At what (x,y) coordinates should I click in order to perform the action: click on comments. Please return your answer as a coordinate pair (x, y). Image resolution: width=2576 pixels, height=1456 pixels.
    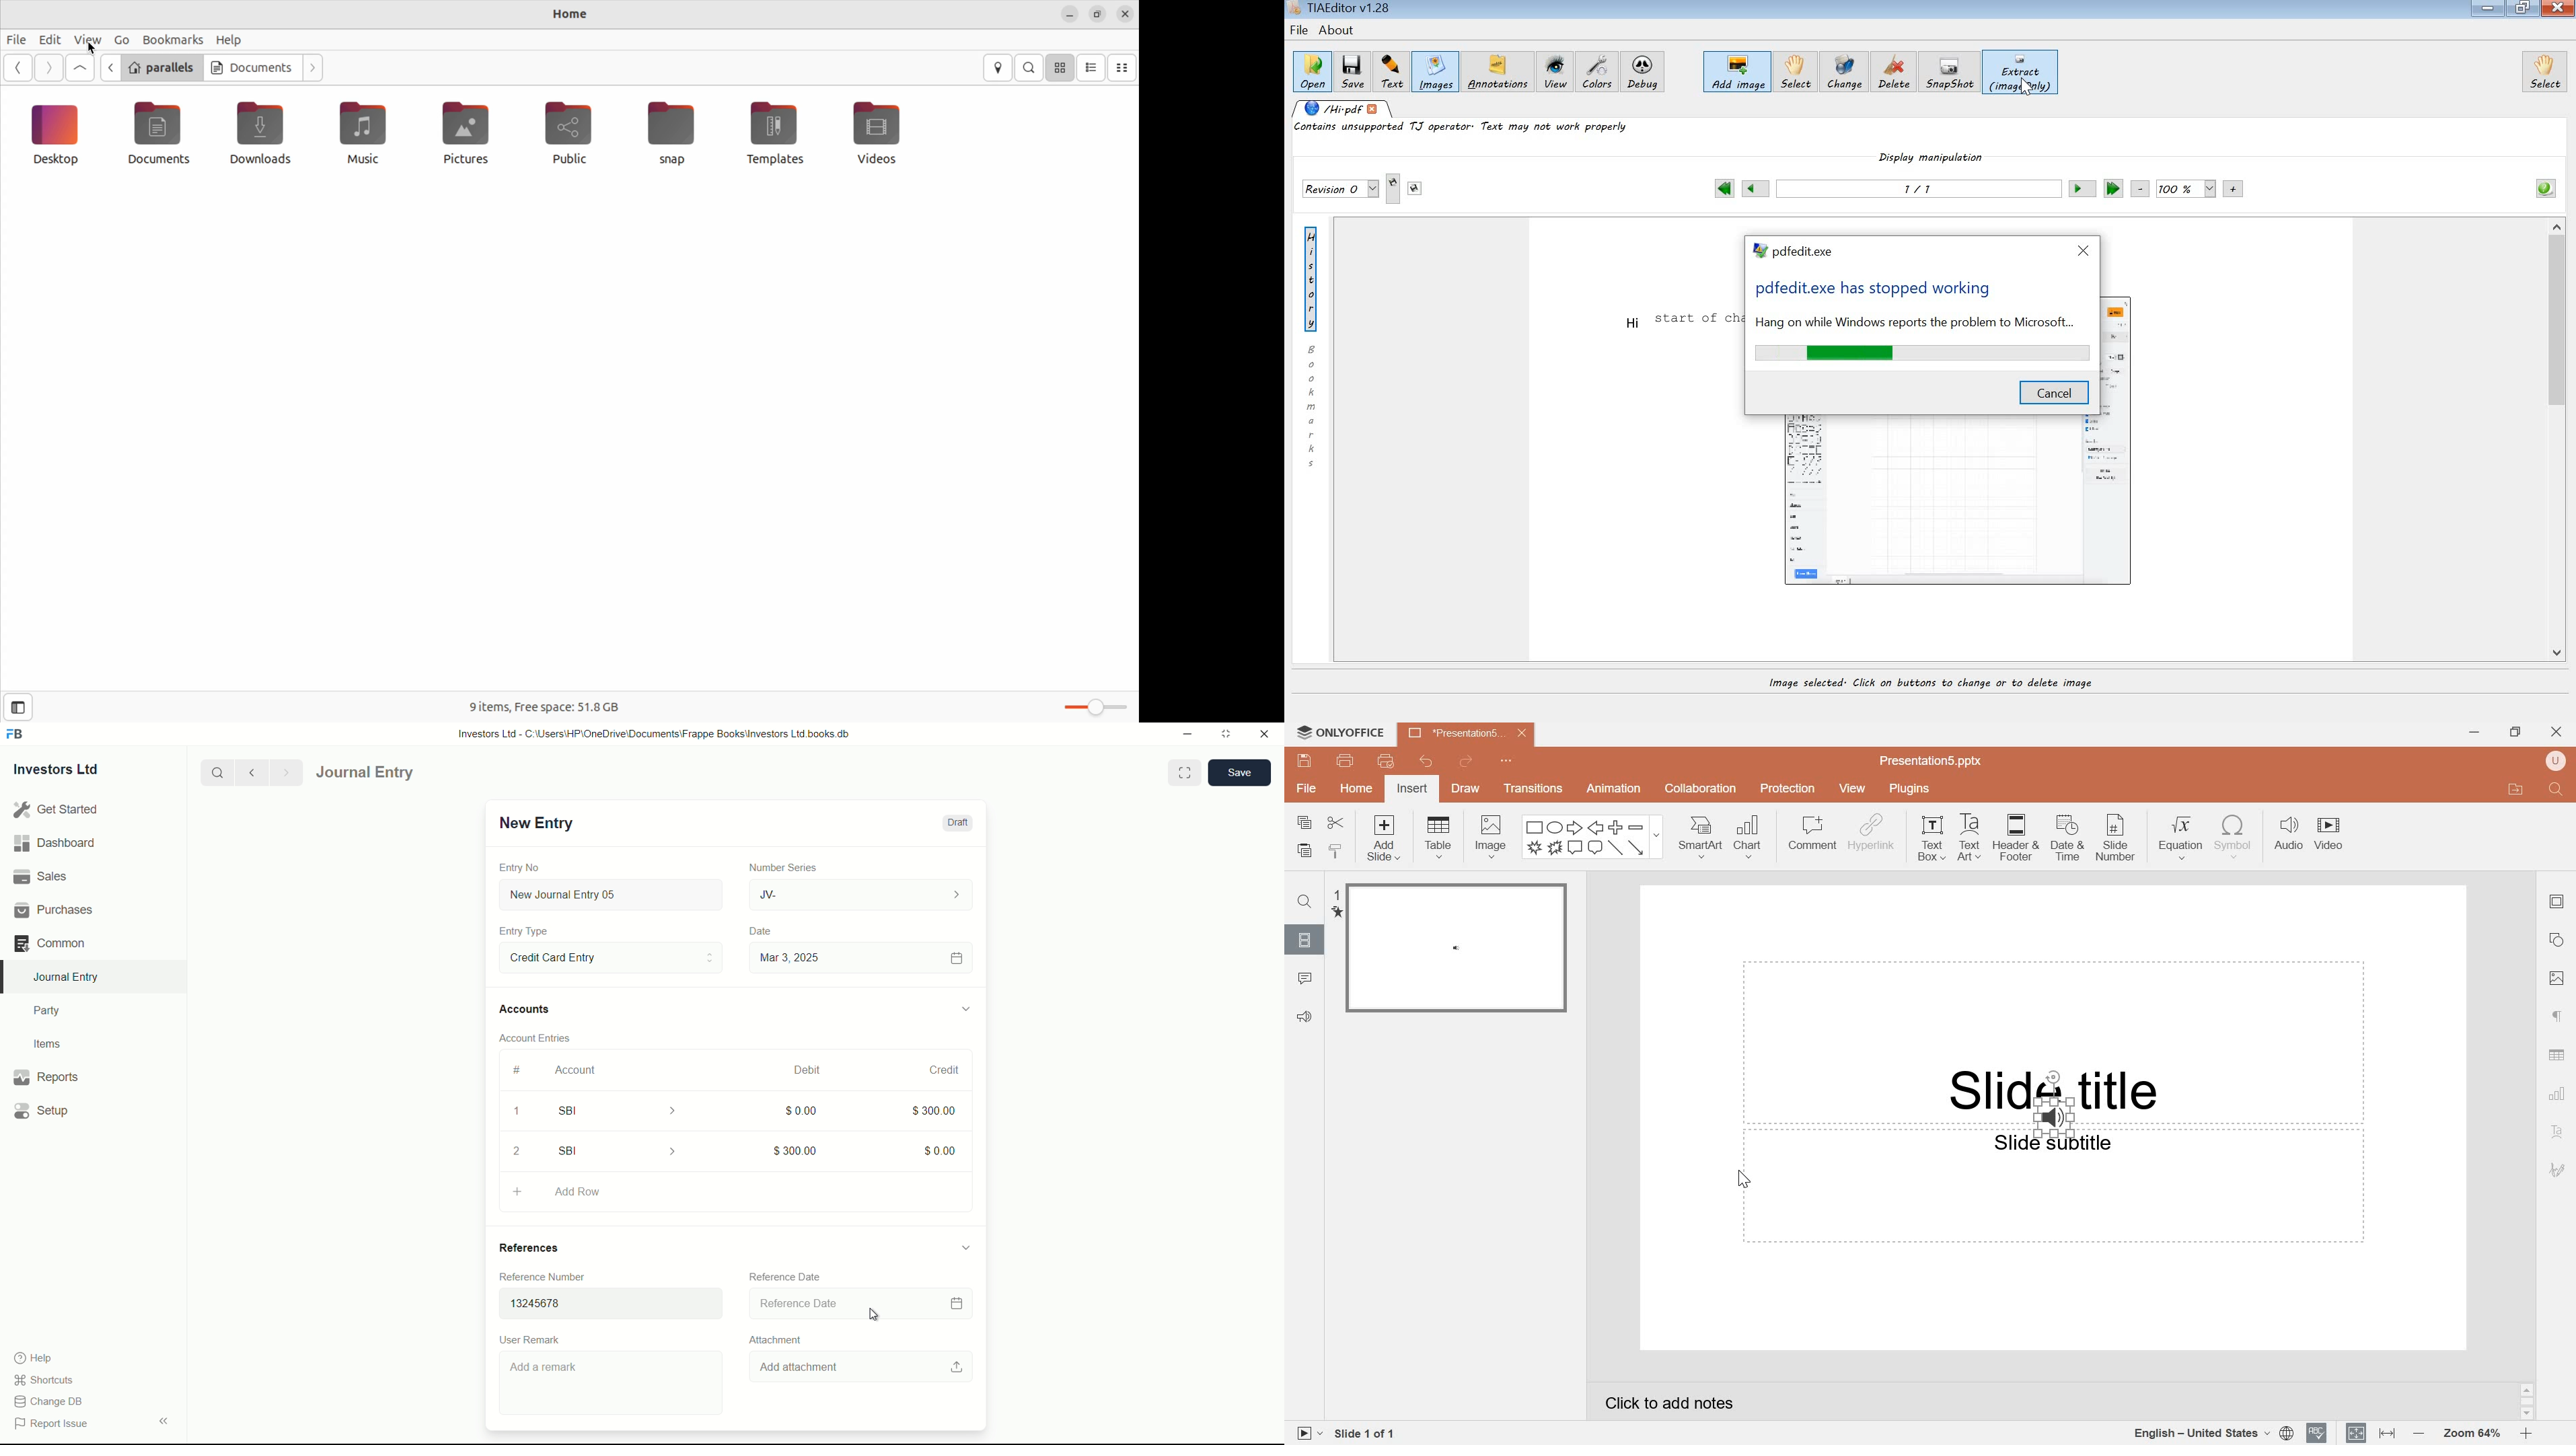
    Looking at the image, I should click on (1306, 979).